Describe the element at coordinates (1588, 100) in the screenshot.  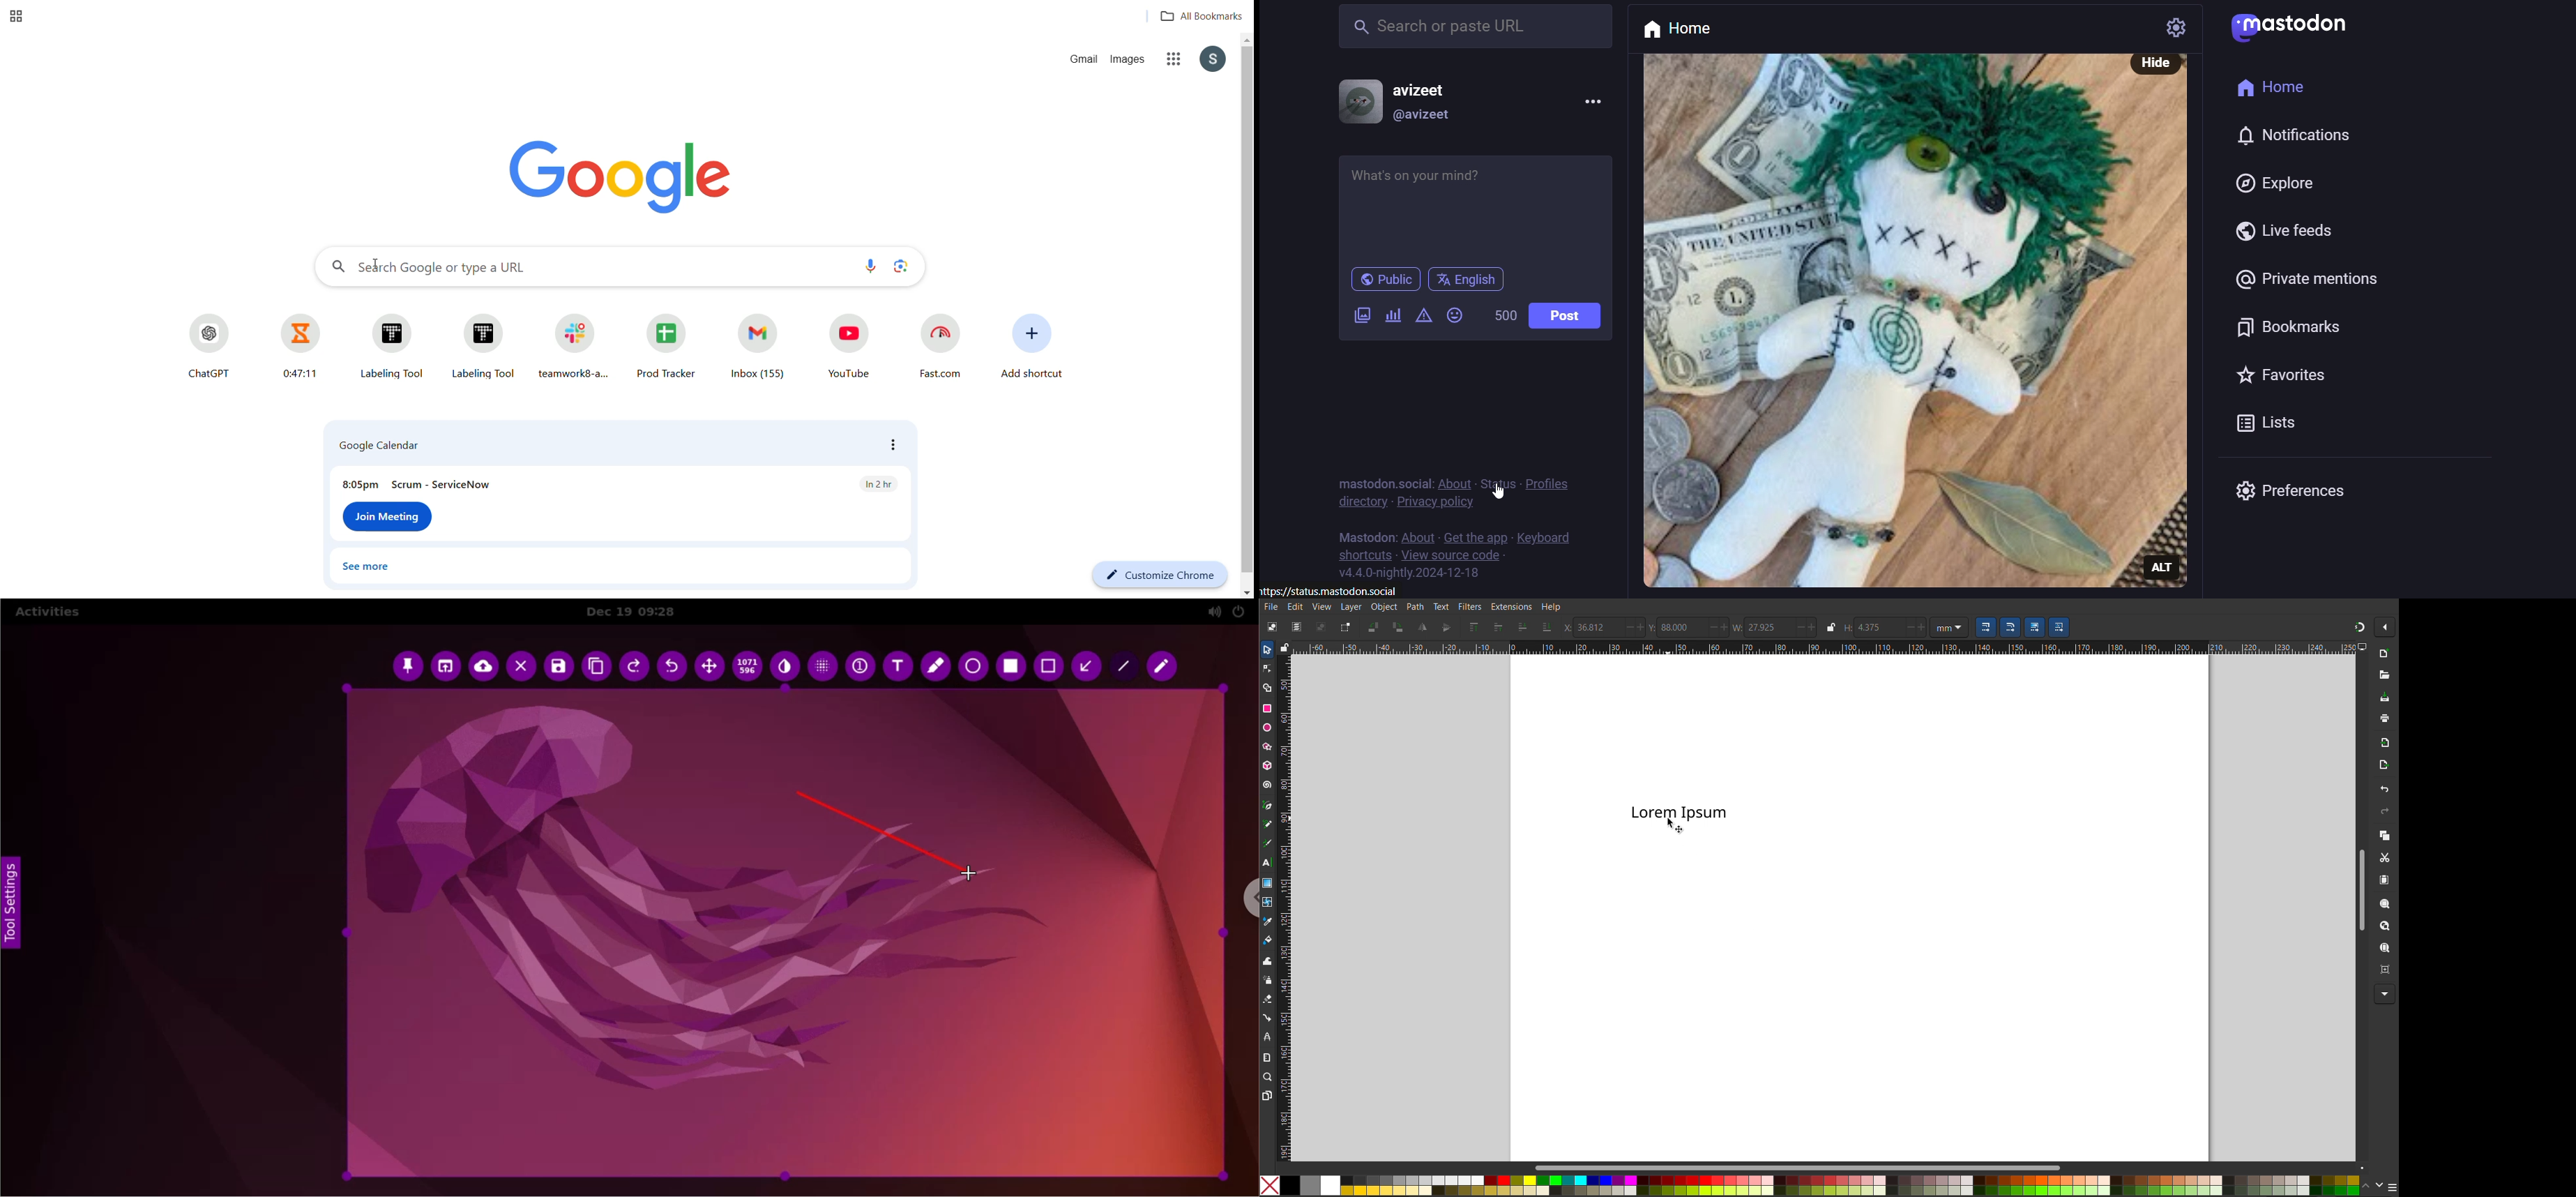
I see `menu` at that location.